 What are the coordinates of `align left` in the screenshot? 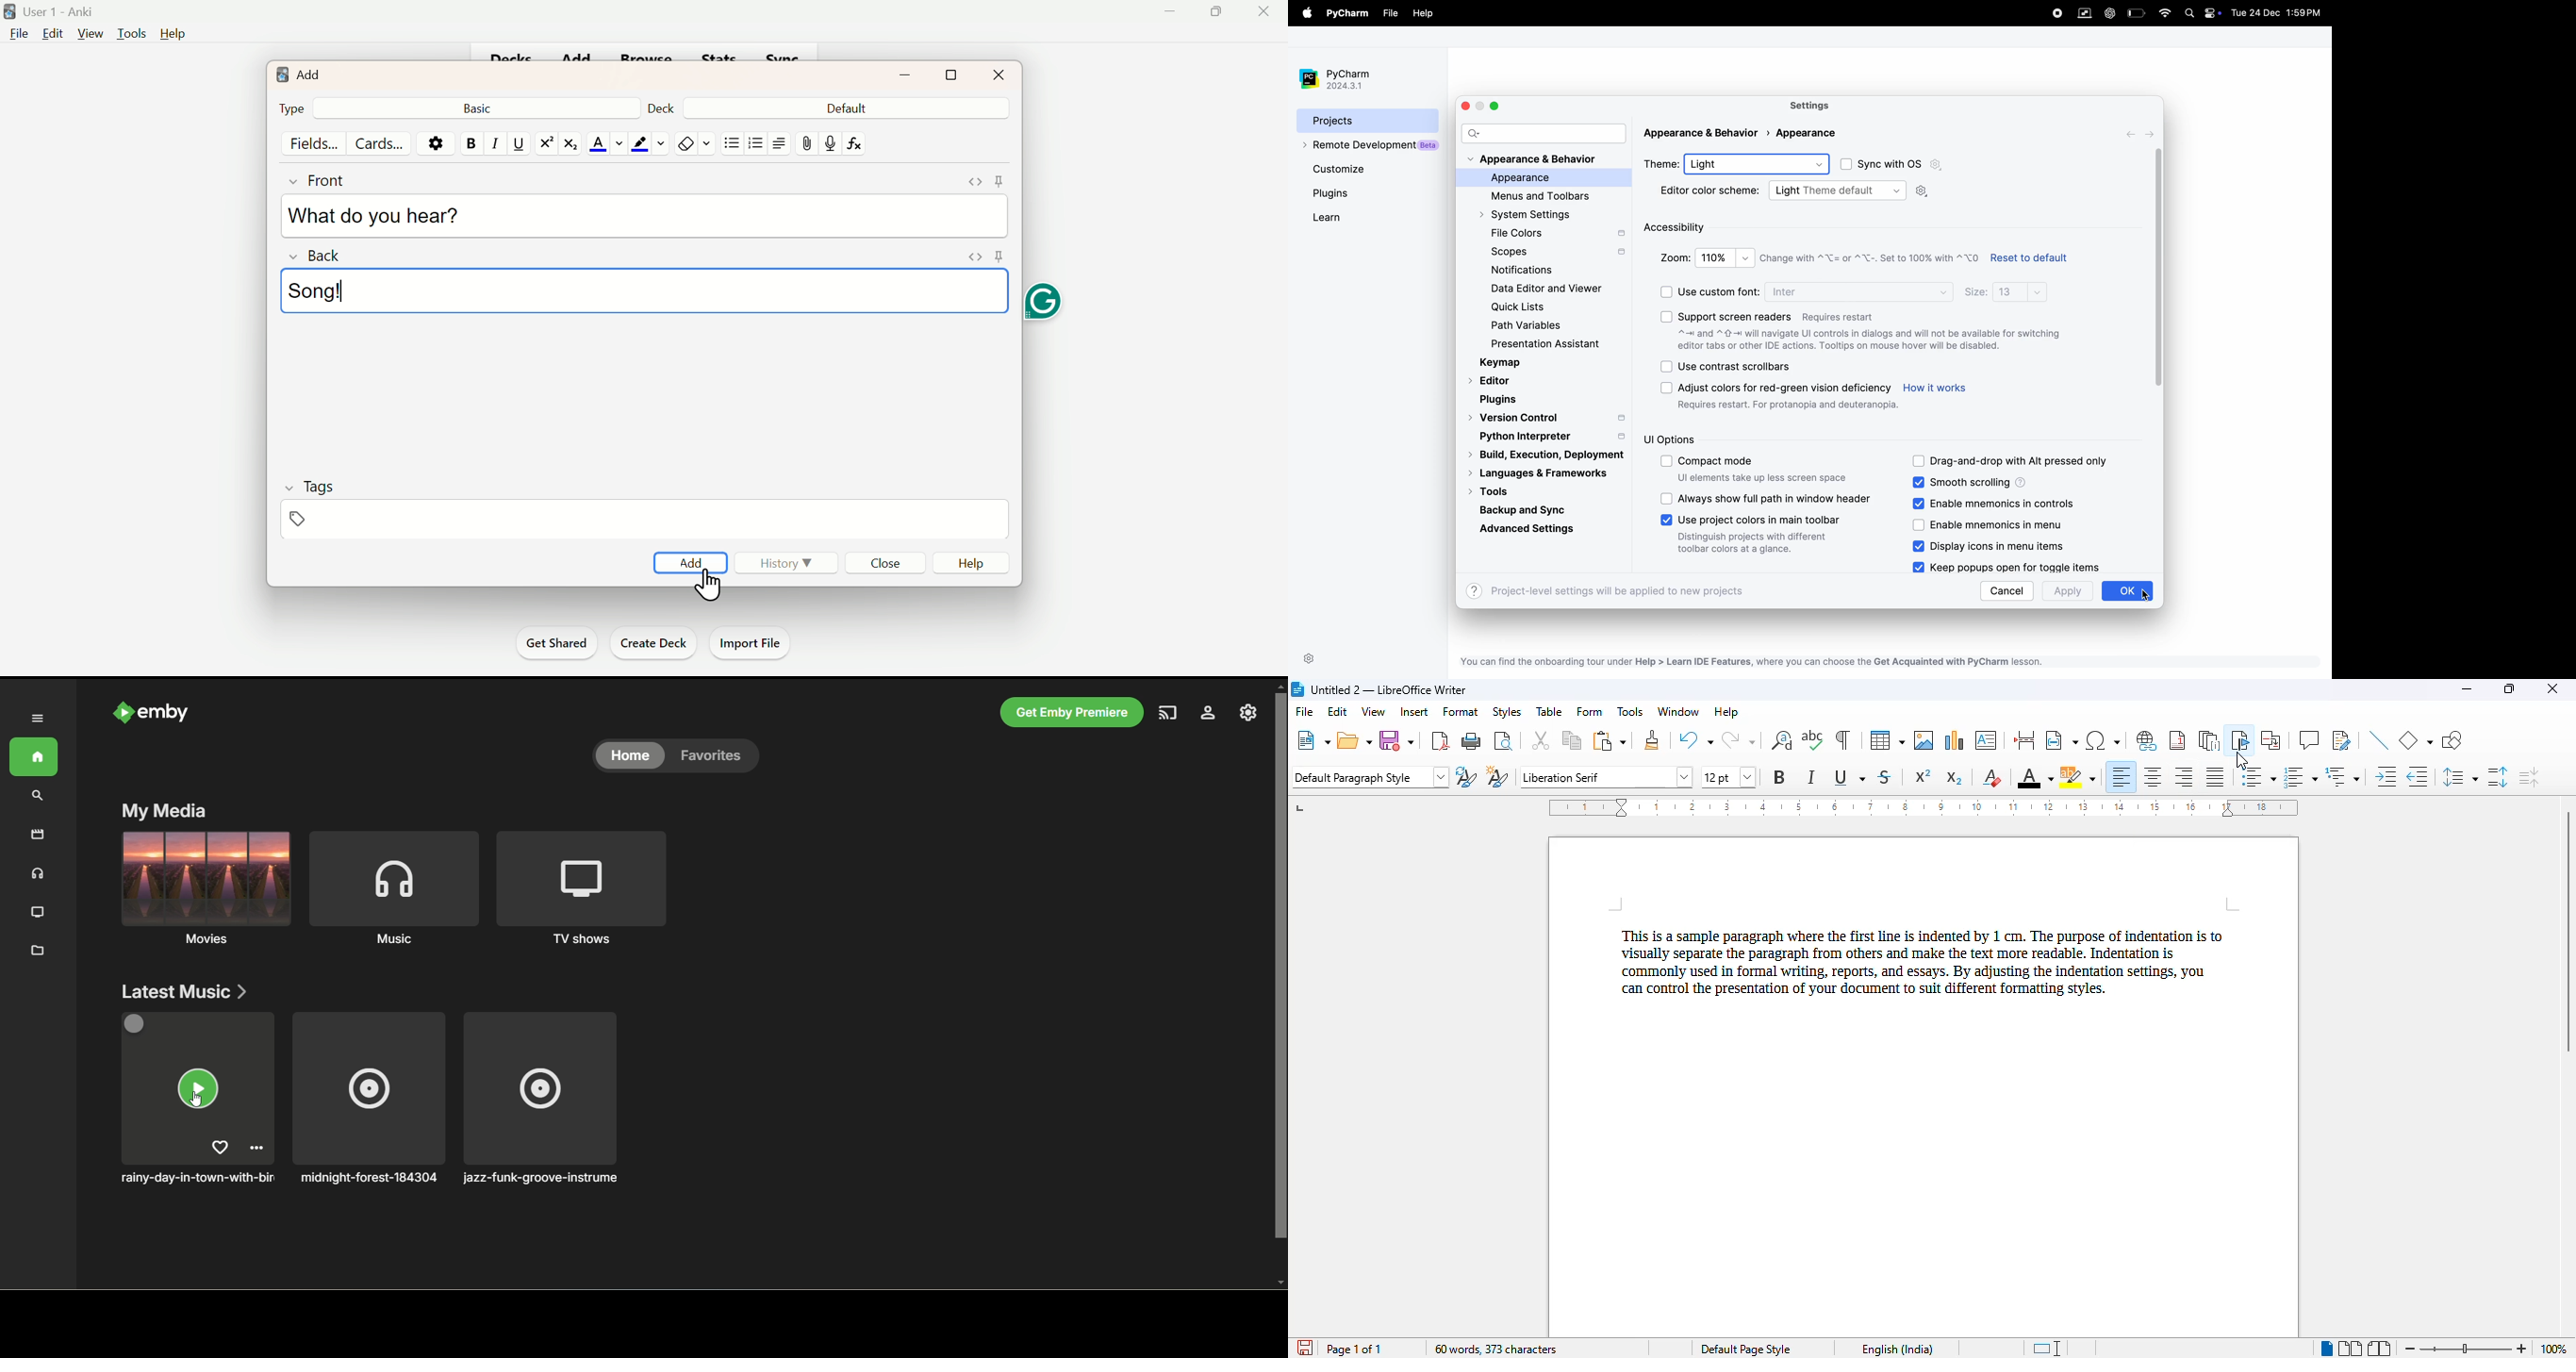 It's located at (2120, 777).